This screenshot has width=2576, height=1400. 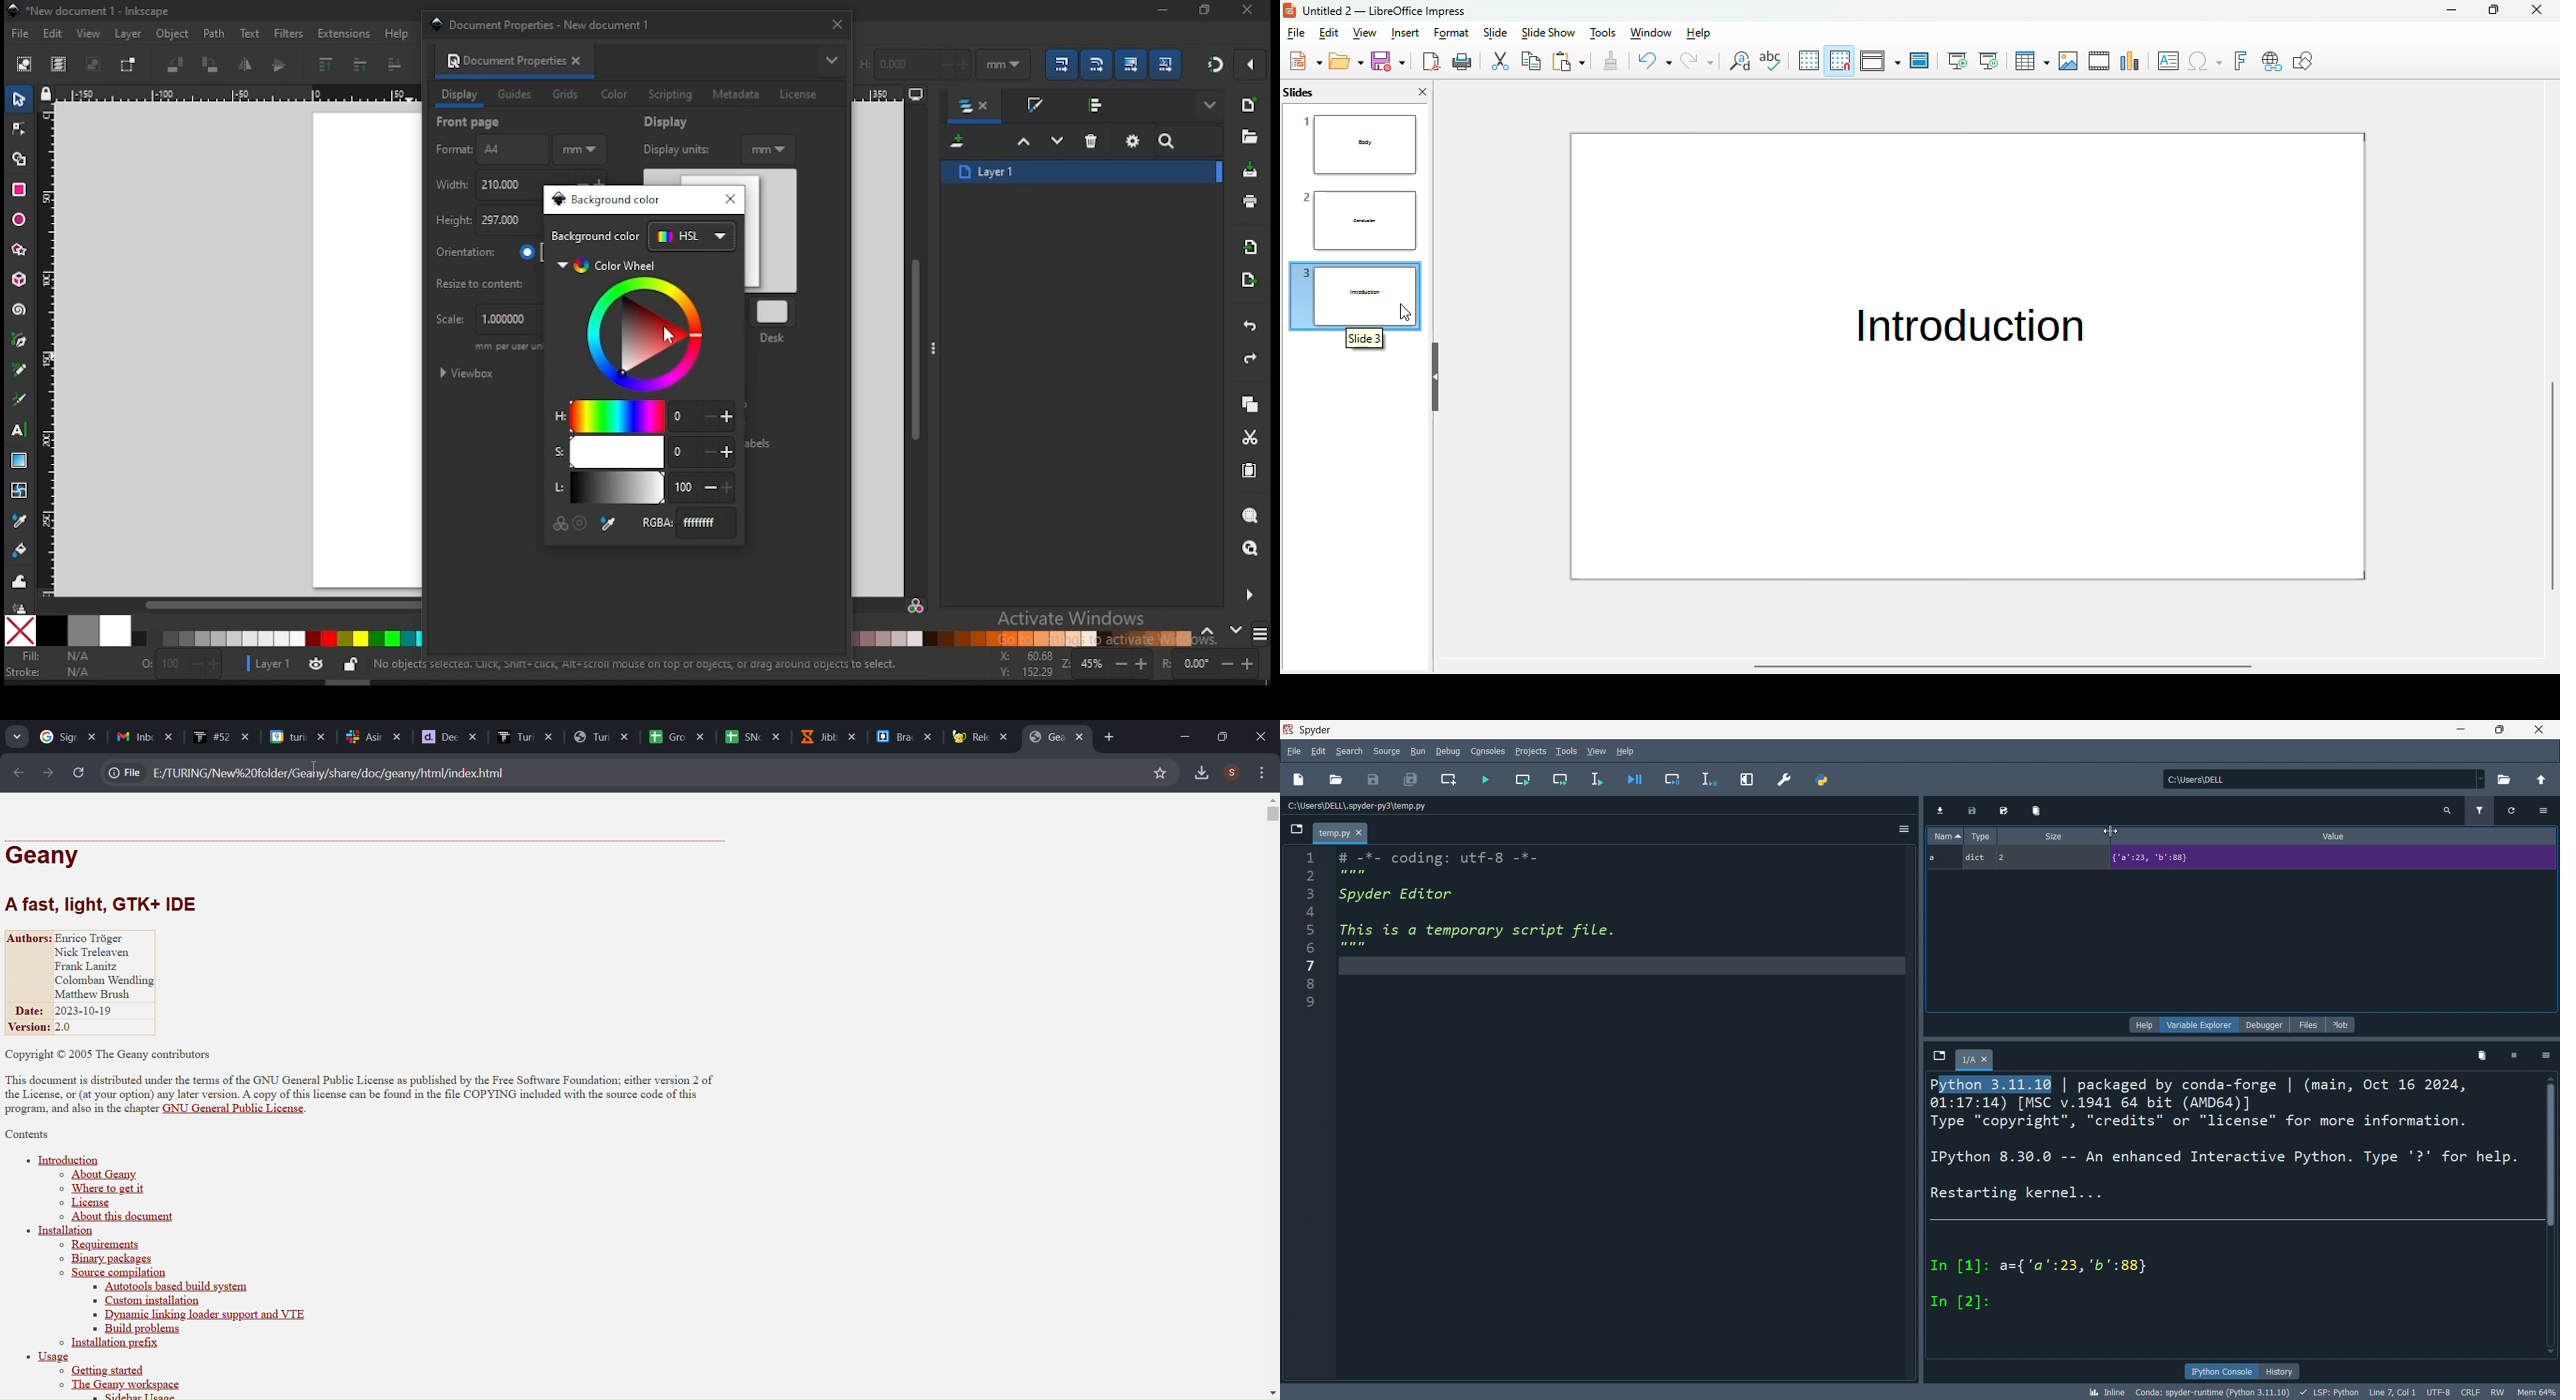 What do you see at coordinates (1770, 60) in the screenshot?
I see `spelling` at bounding box center [1770, 60].